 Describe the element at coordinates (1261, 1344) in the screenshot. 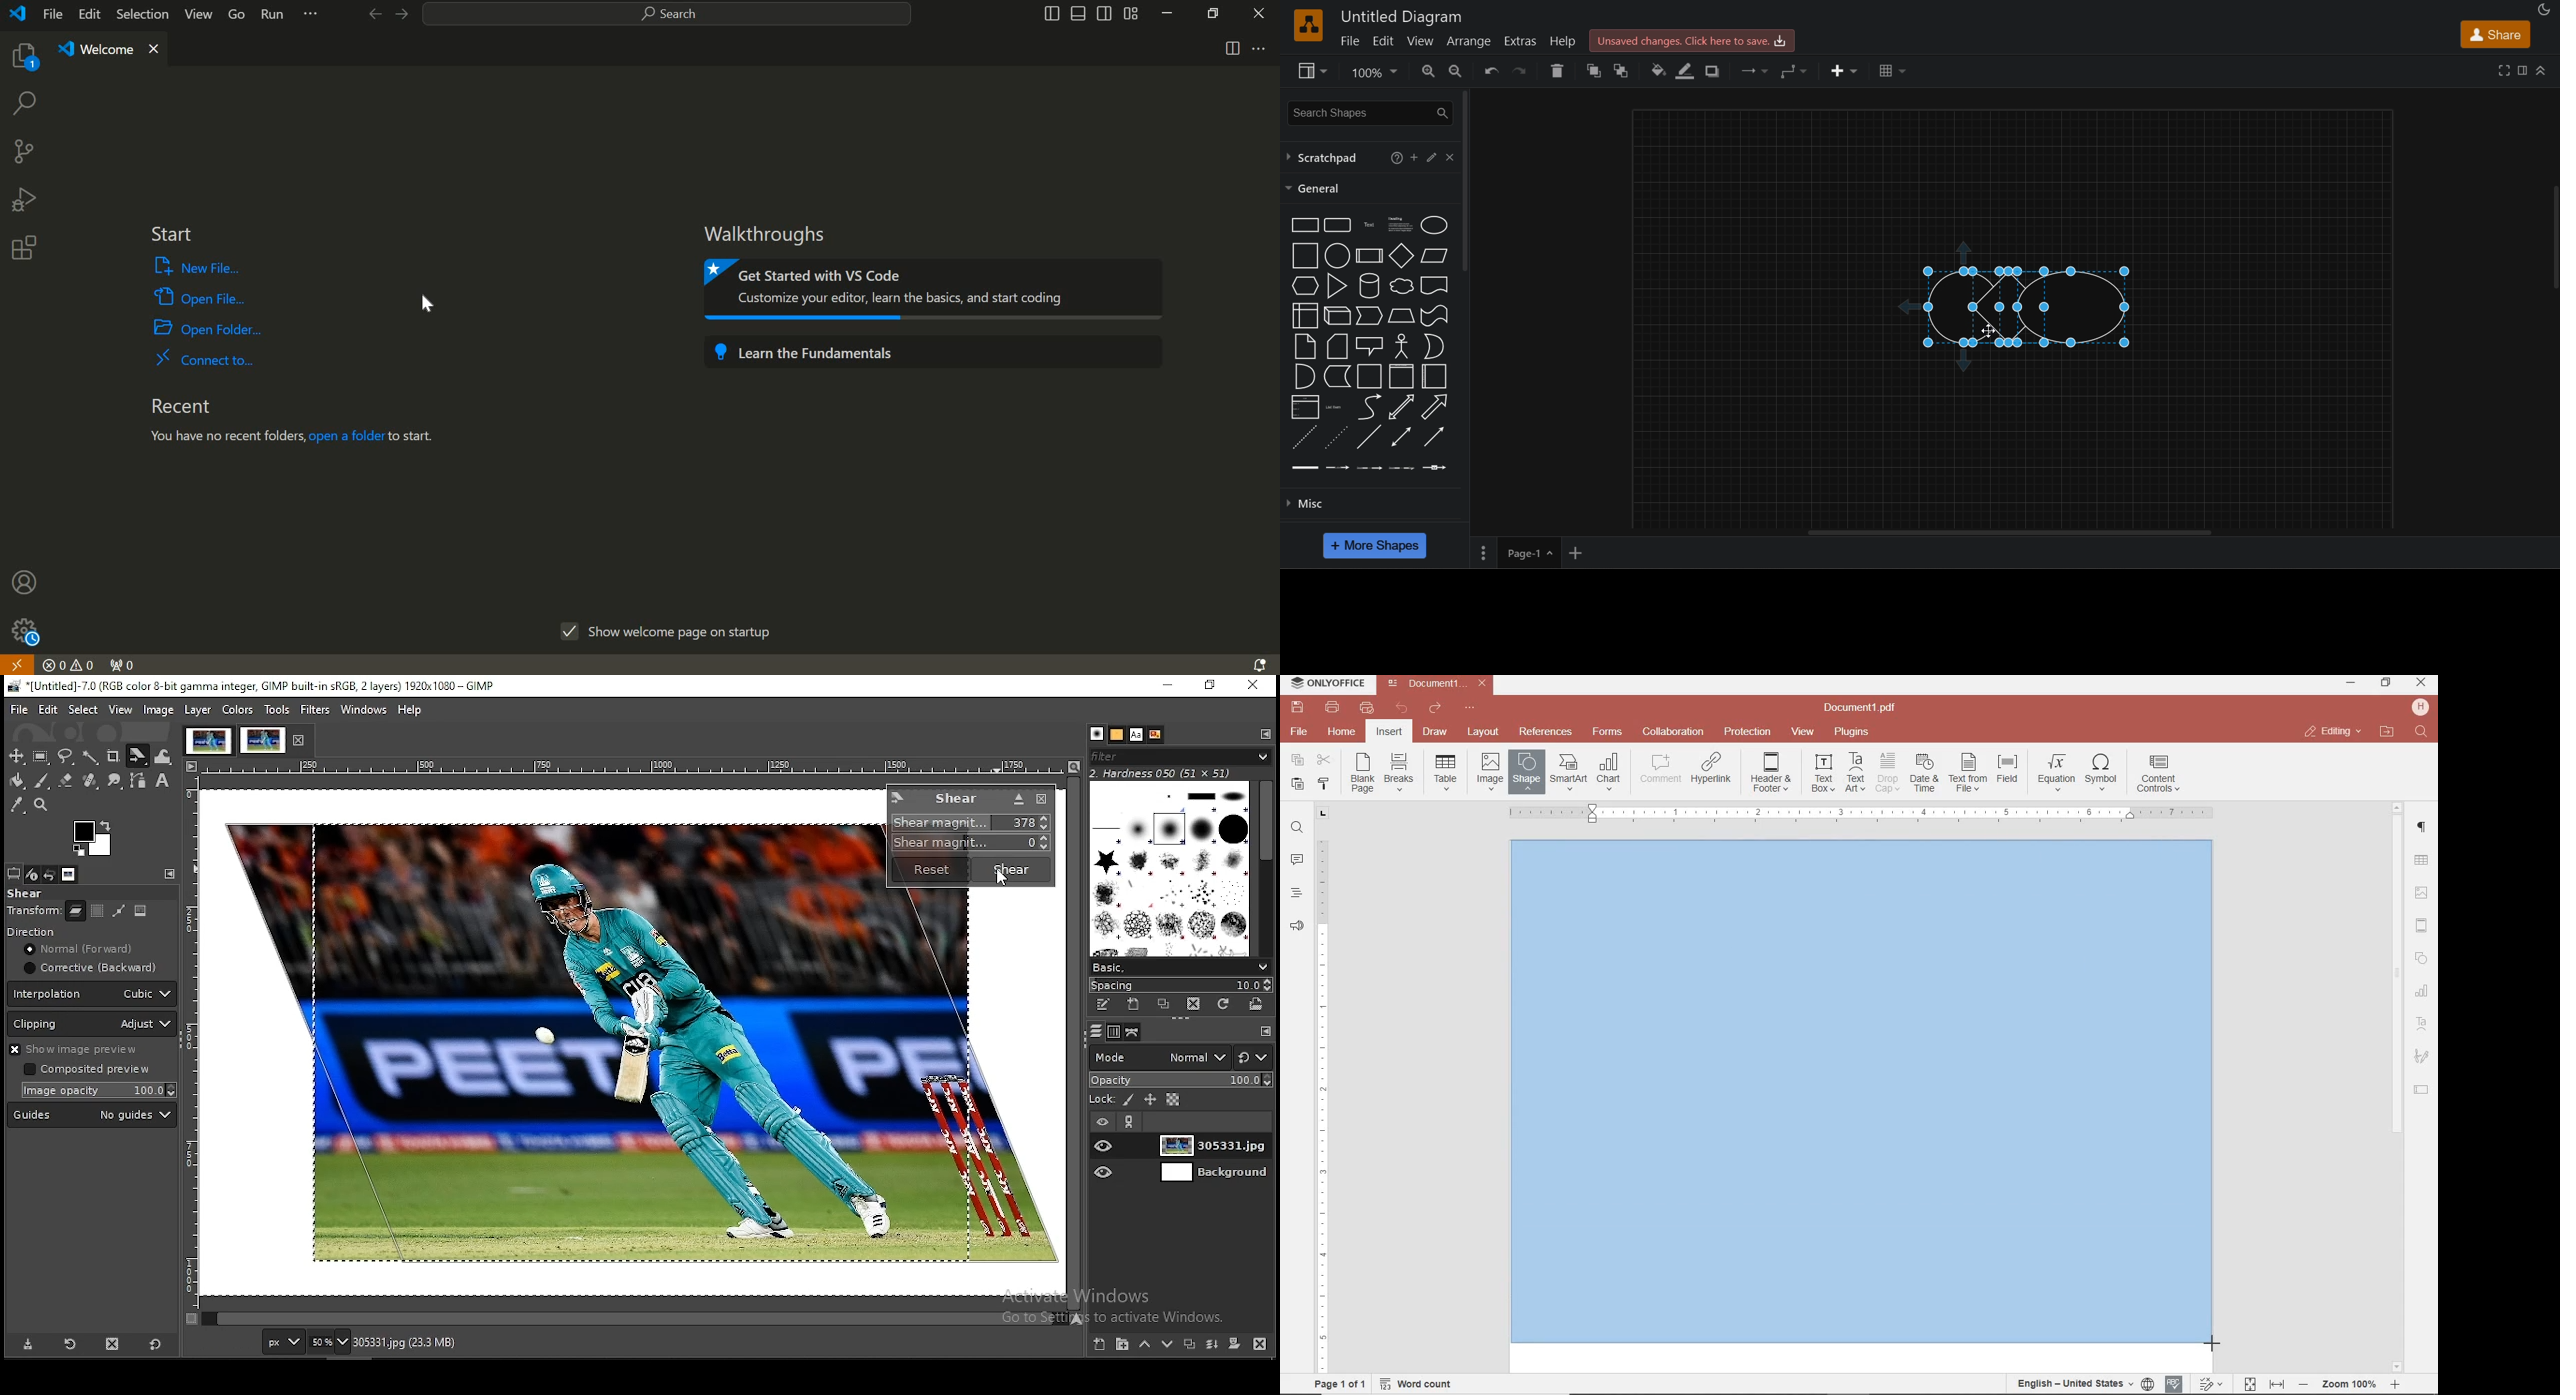

I see `delete layer` at that location.